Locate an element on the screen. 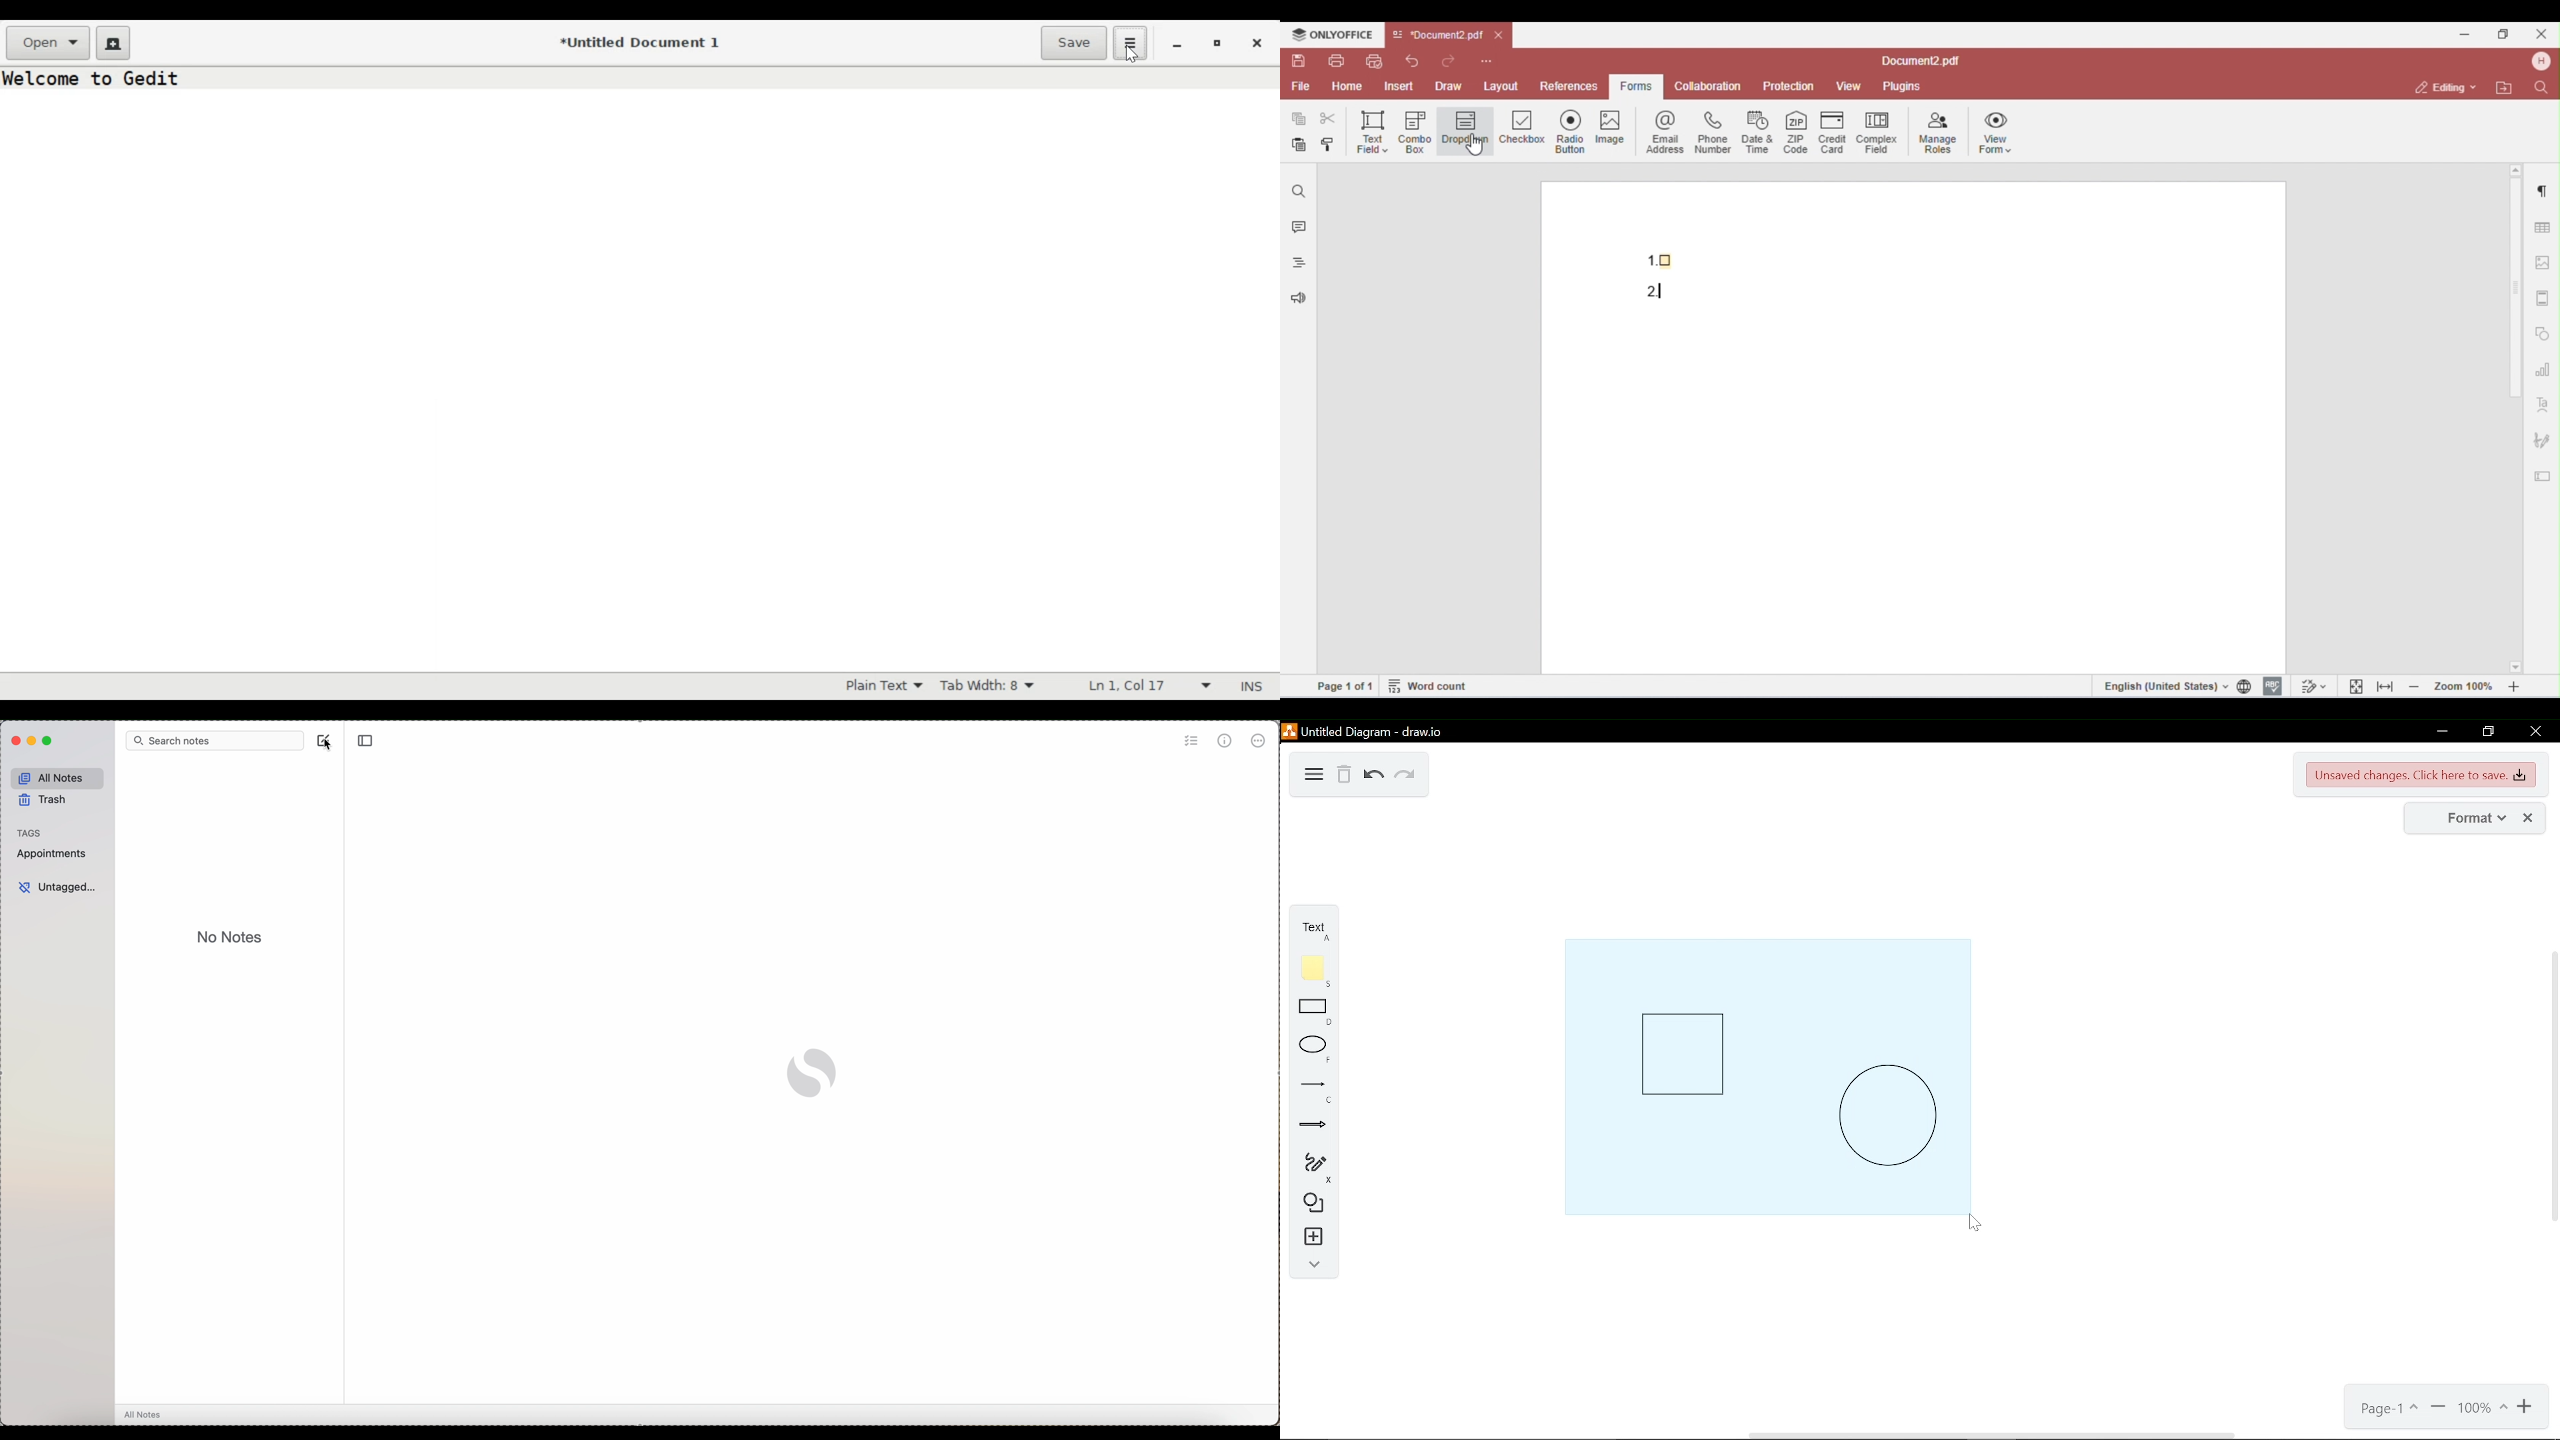 The height and width of the screenshot is (1456, 2576). close is located at coordinates (2528, 818).